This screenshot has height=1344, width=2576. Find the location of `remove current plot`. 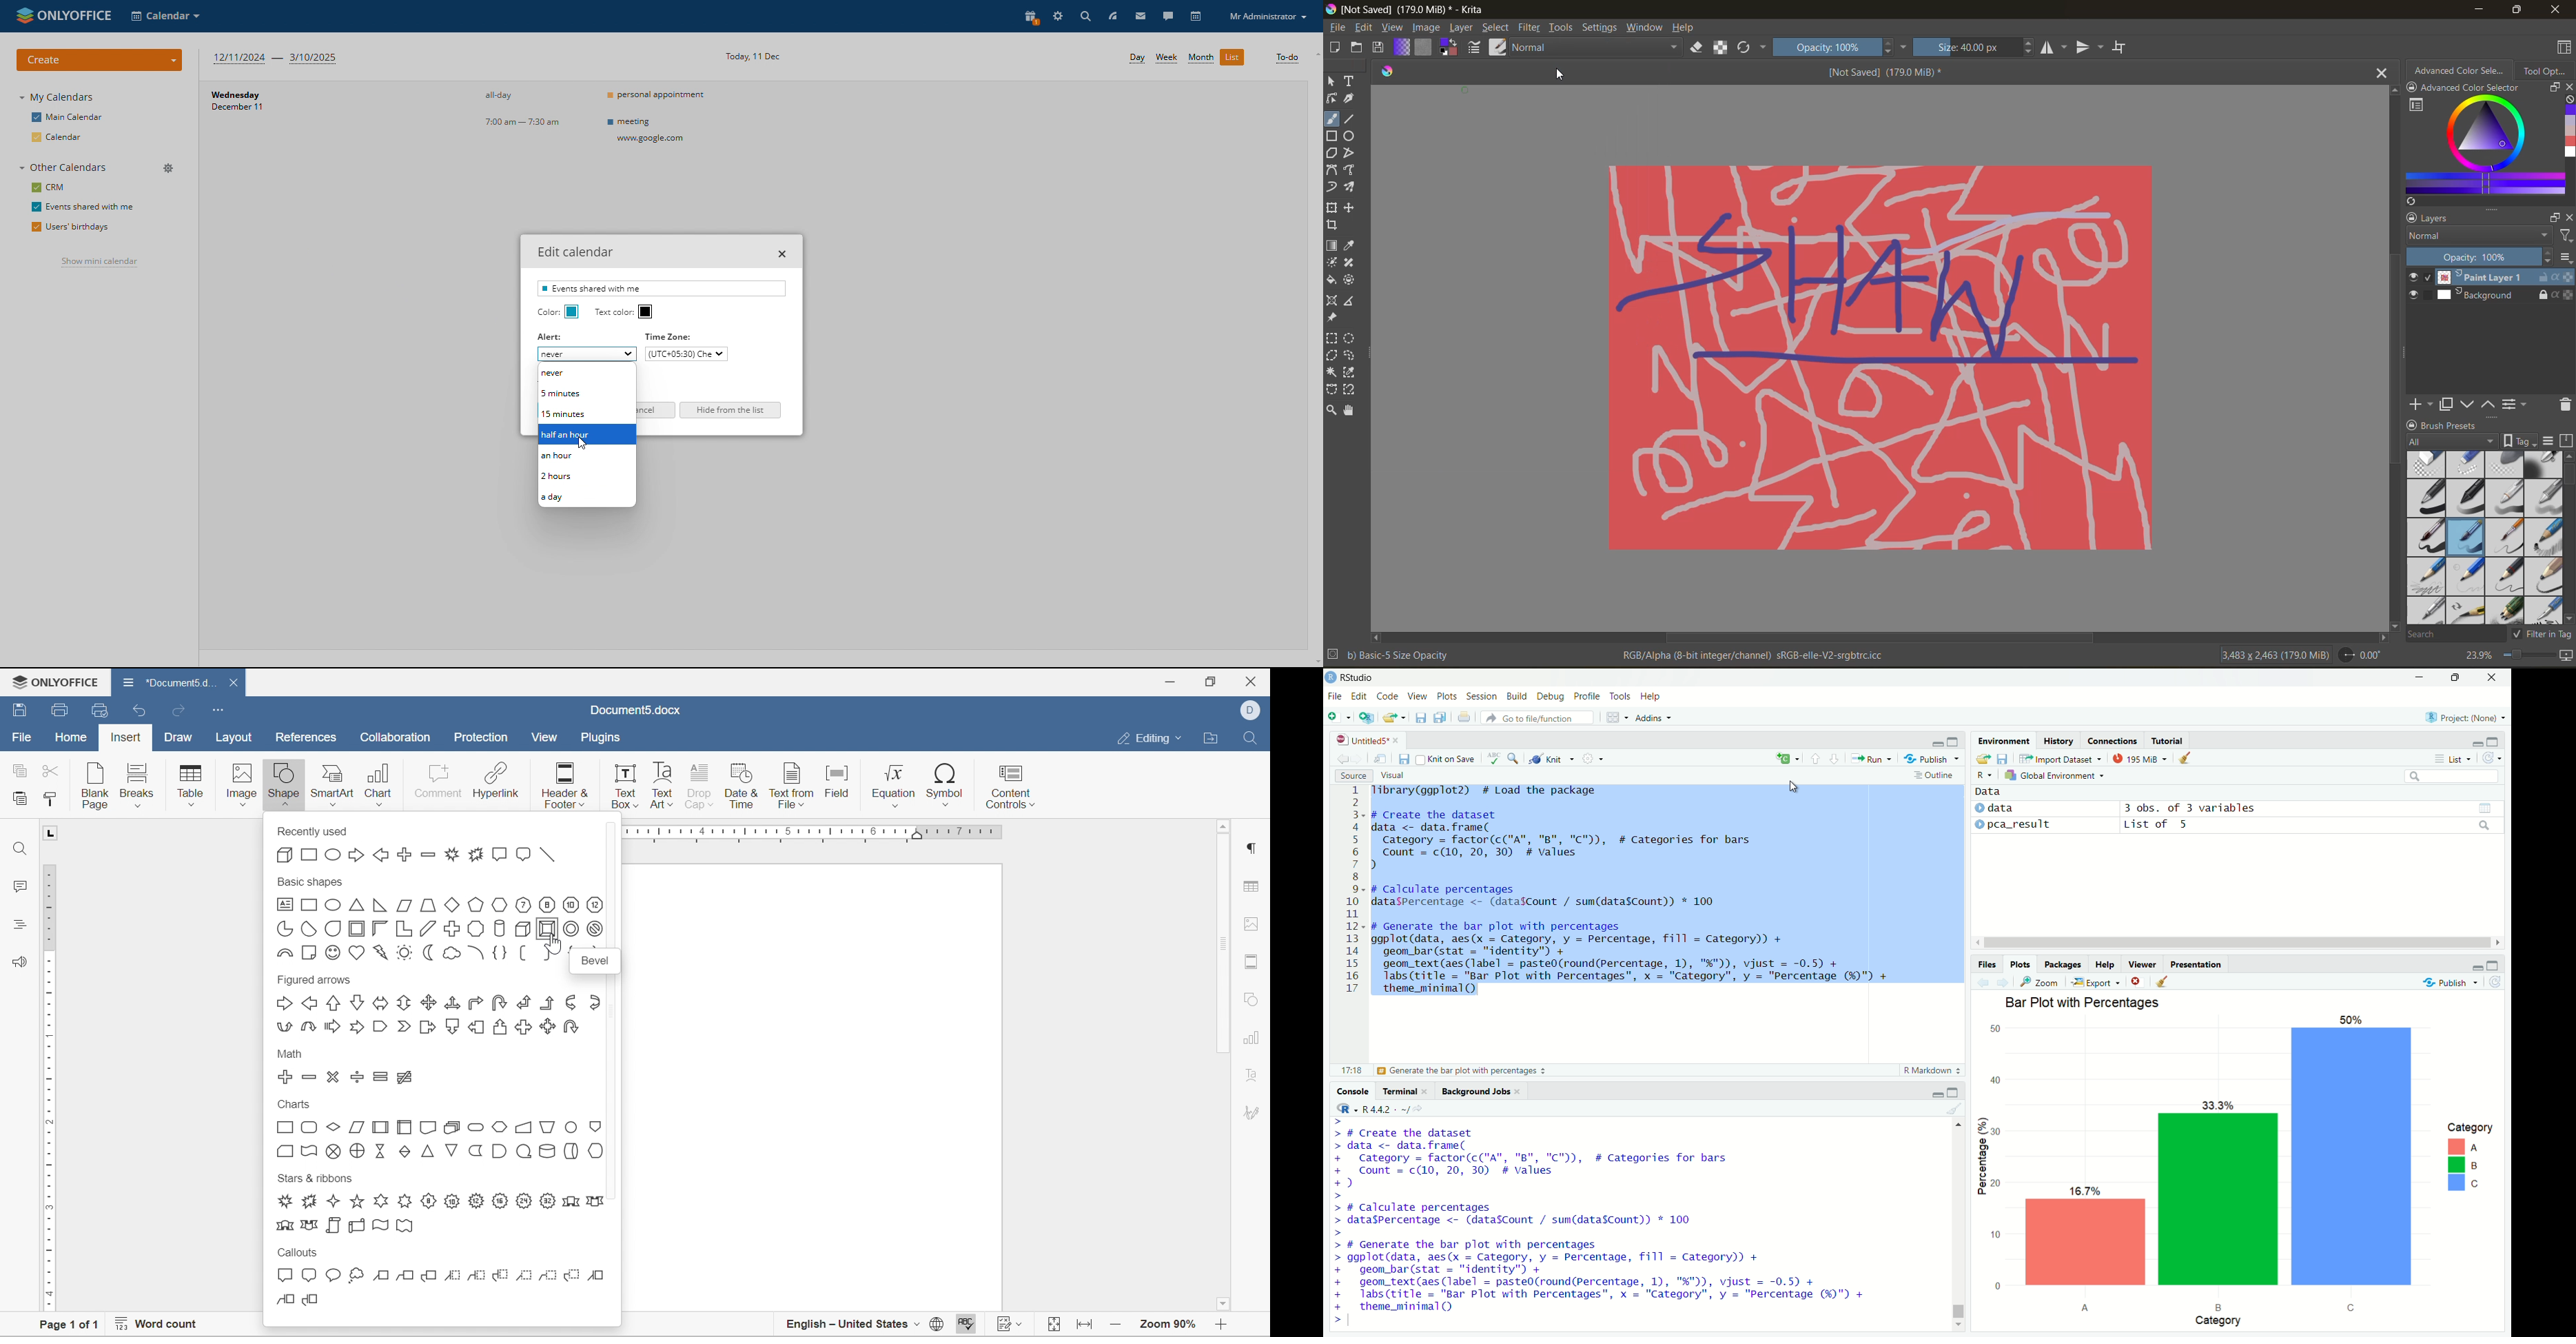

remove current plot is located at coordinates (2135, 981).